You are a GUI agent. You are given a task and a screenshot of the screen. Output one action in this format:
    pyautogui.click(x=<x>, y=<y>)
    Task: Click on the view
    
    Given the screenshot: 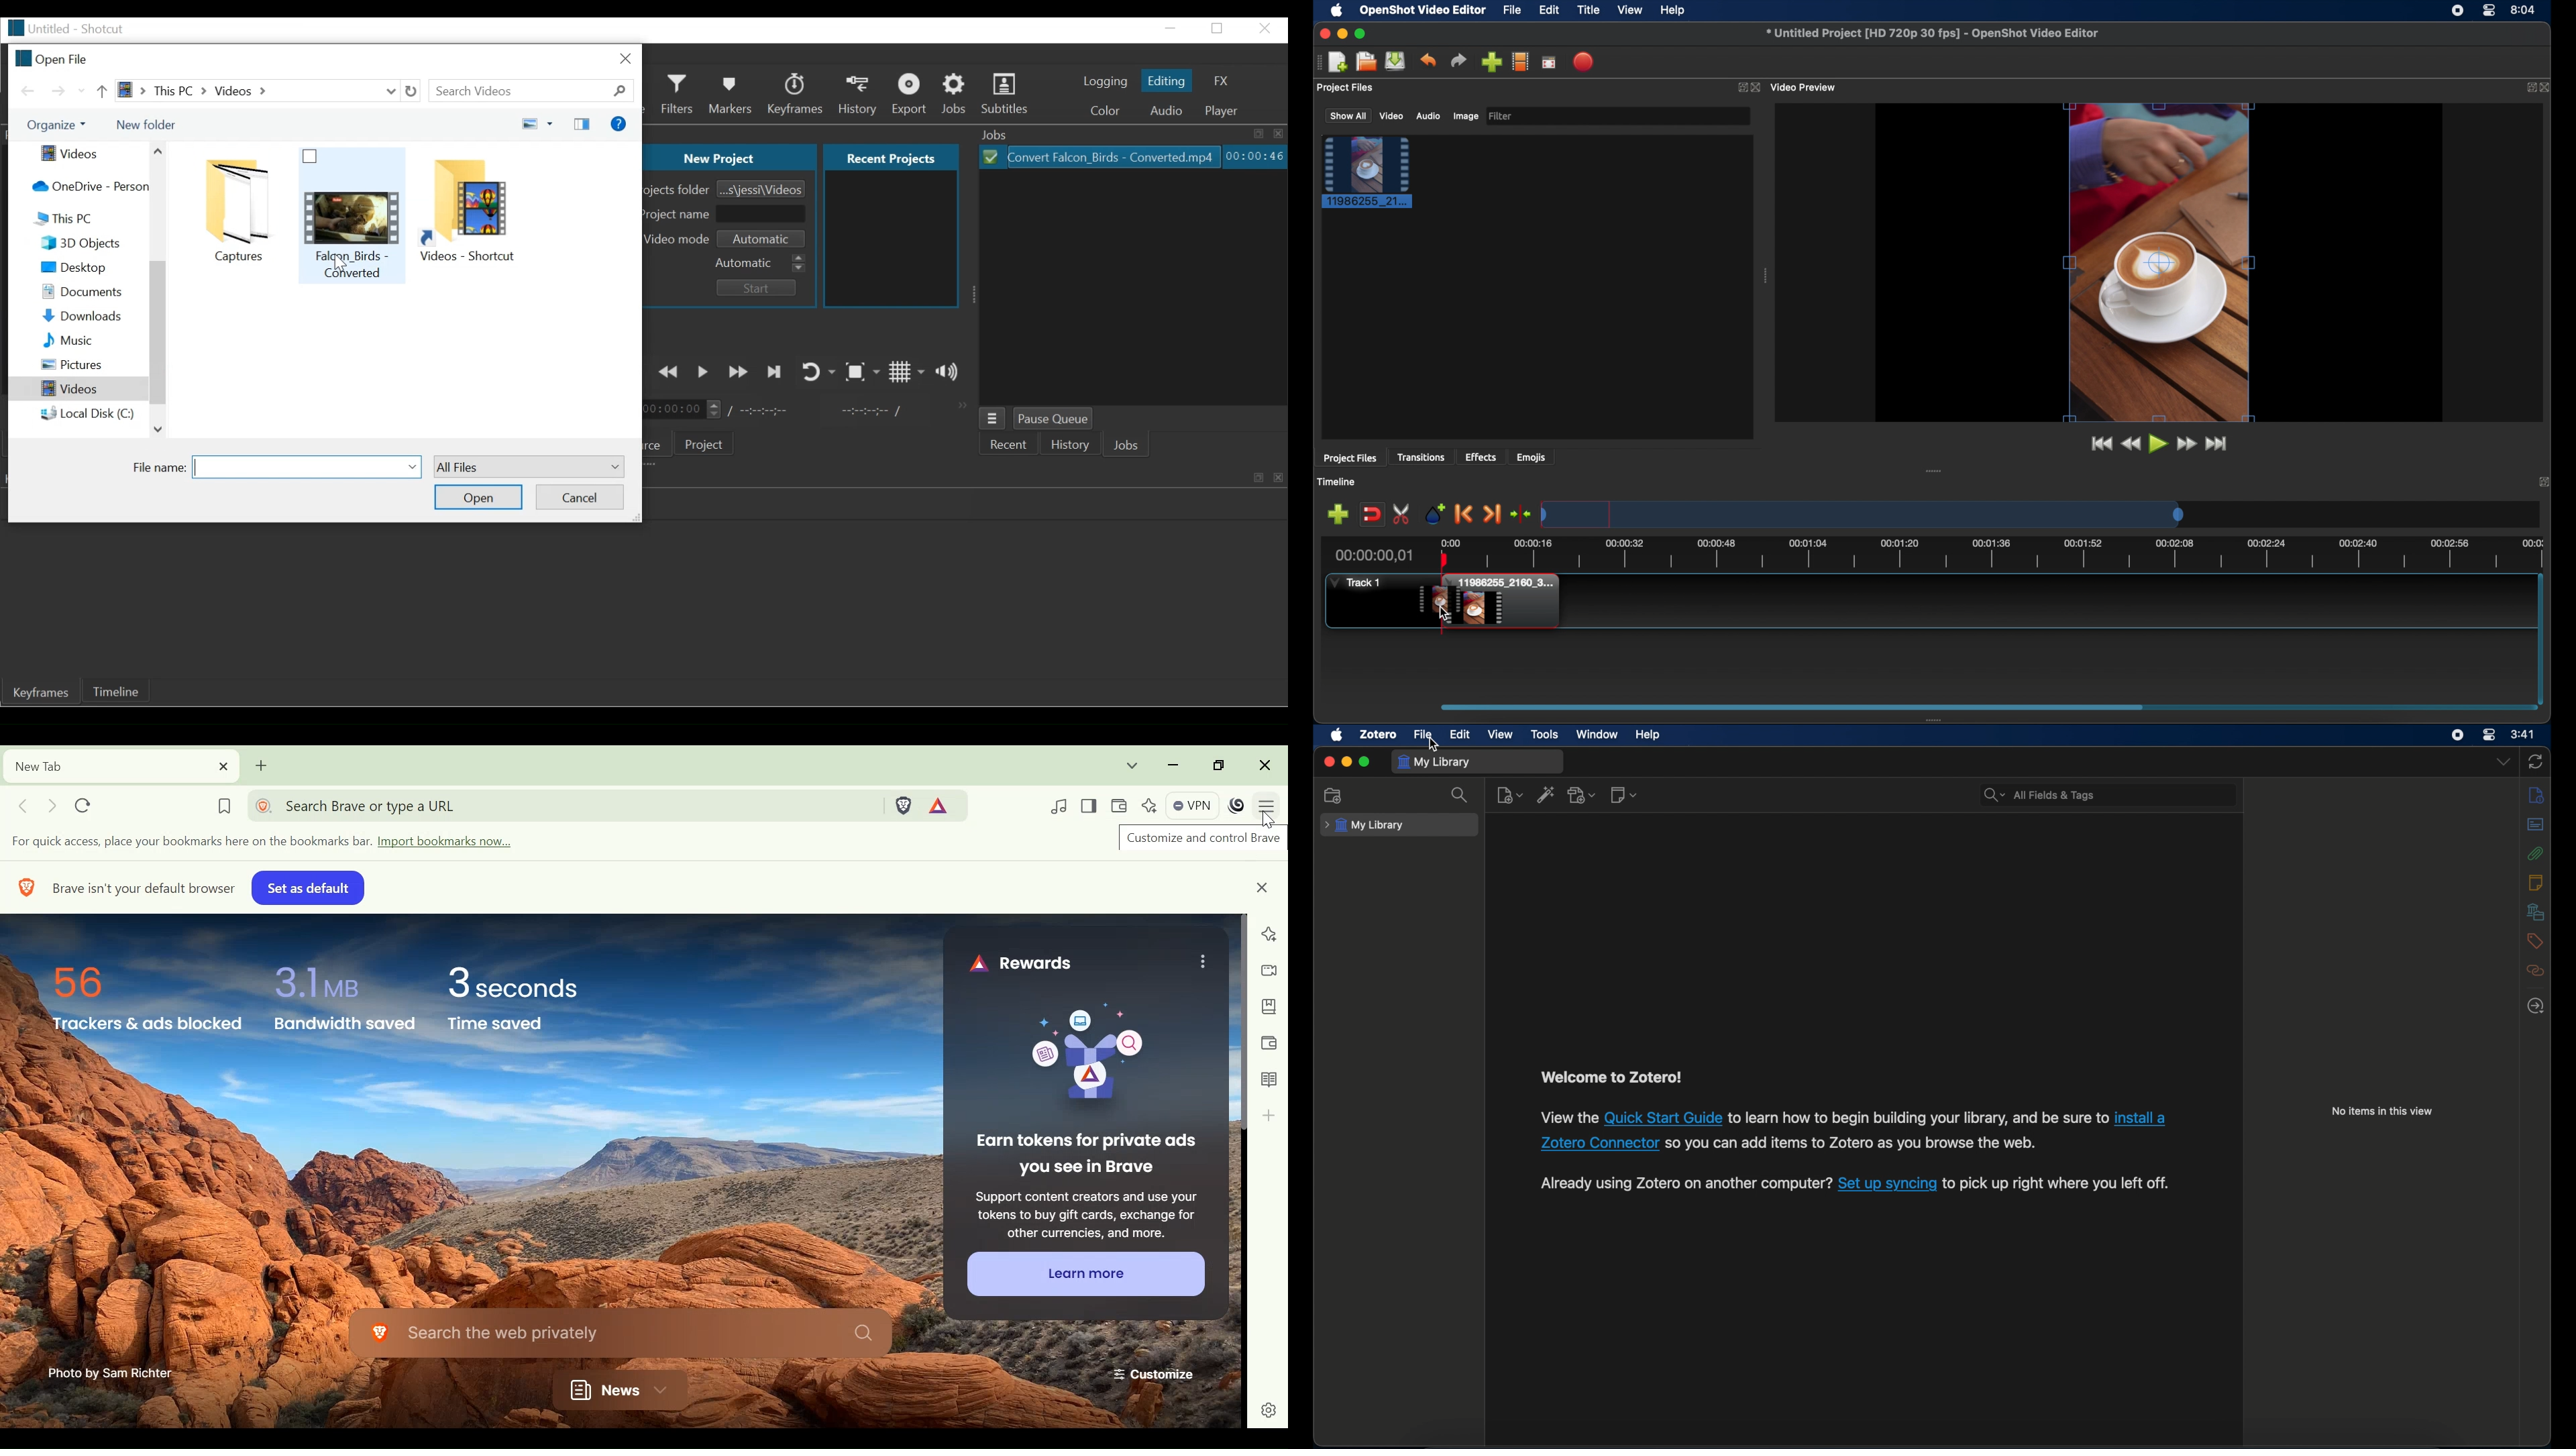 What is the action you would take?
    pyautogui.click(x=1500, y=735)
    